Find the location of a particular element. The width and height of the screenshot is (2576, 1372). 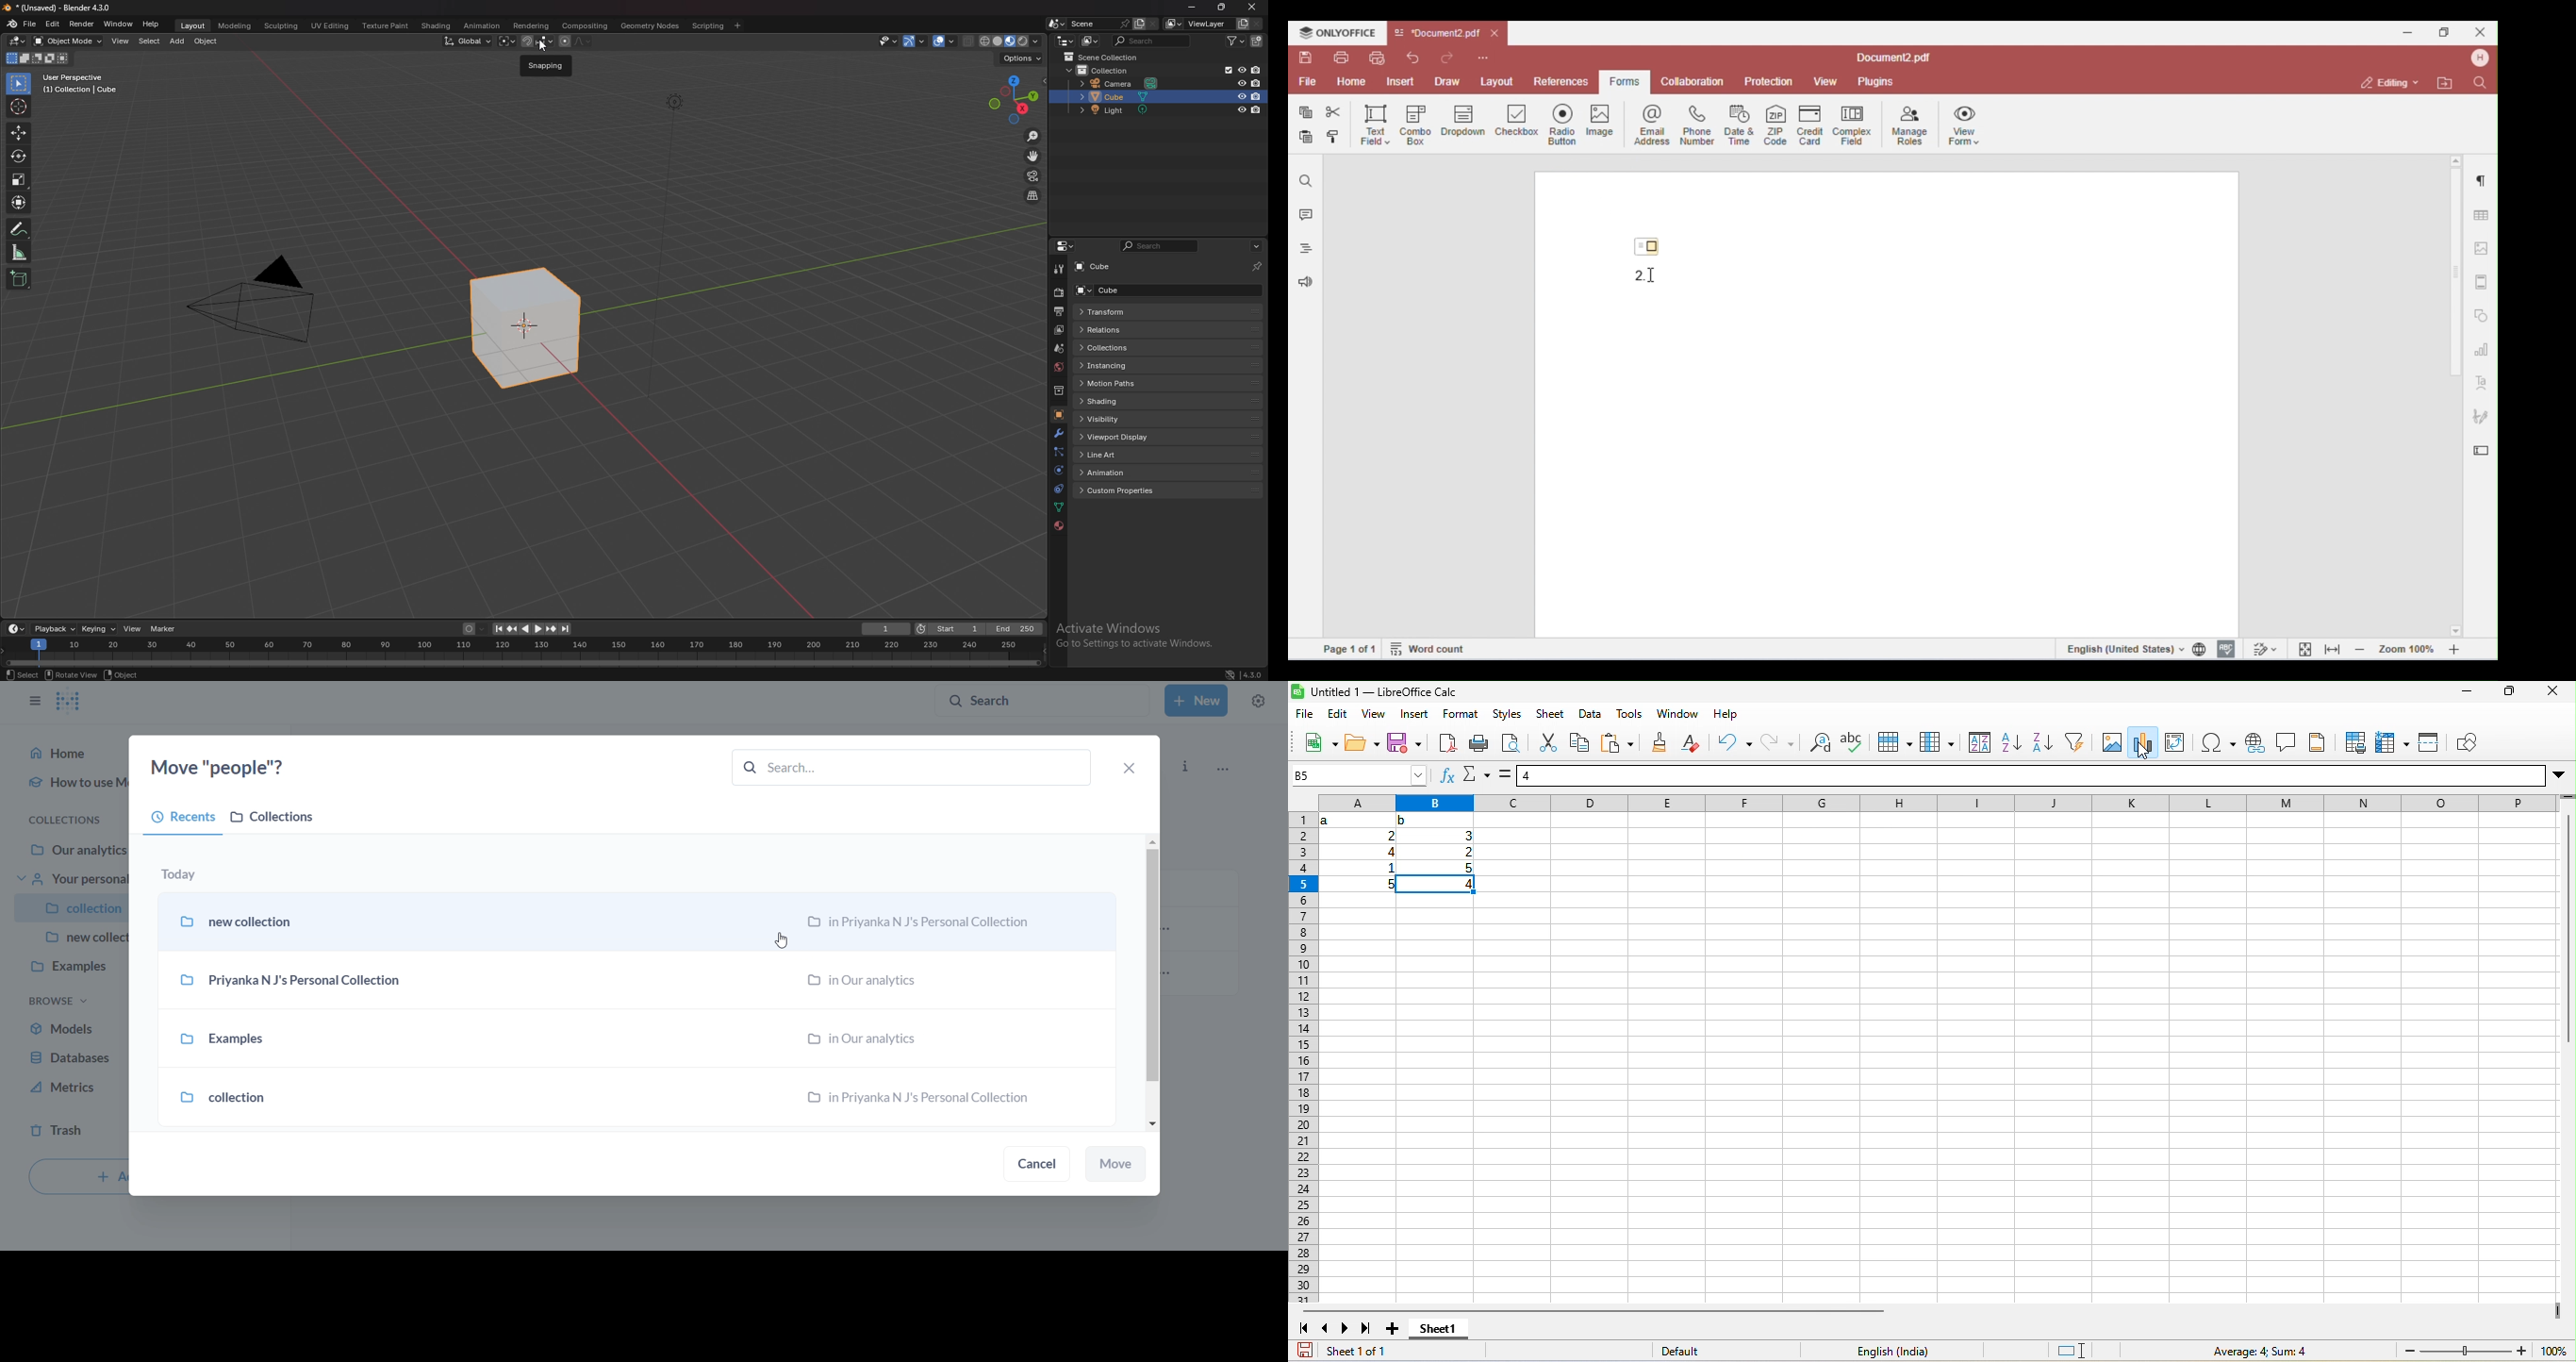

modifier is located at coordinates (1059, 433).